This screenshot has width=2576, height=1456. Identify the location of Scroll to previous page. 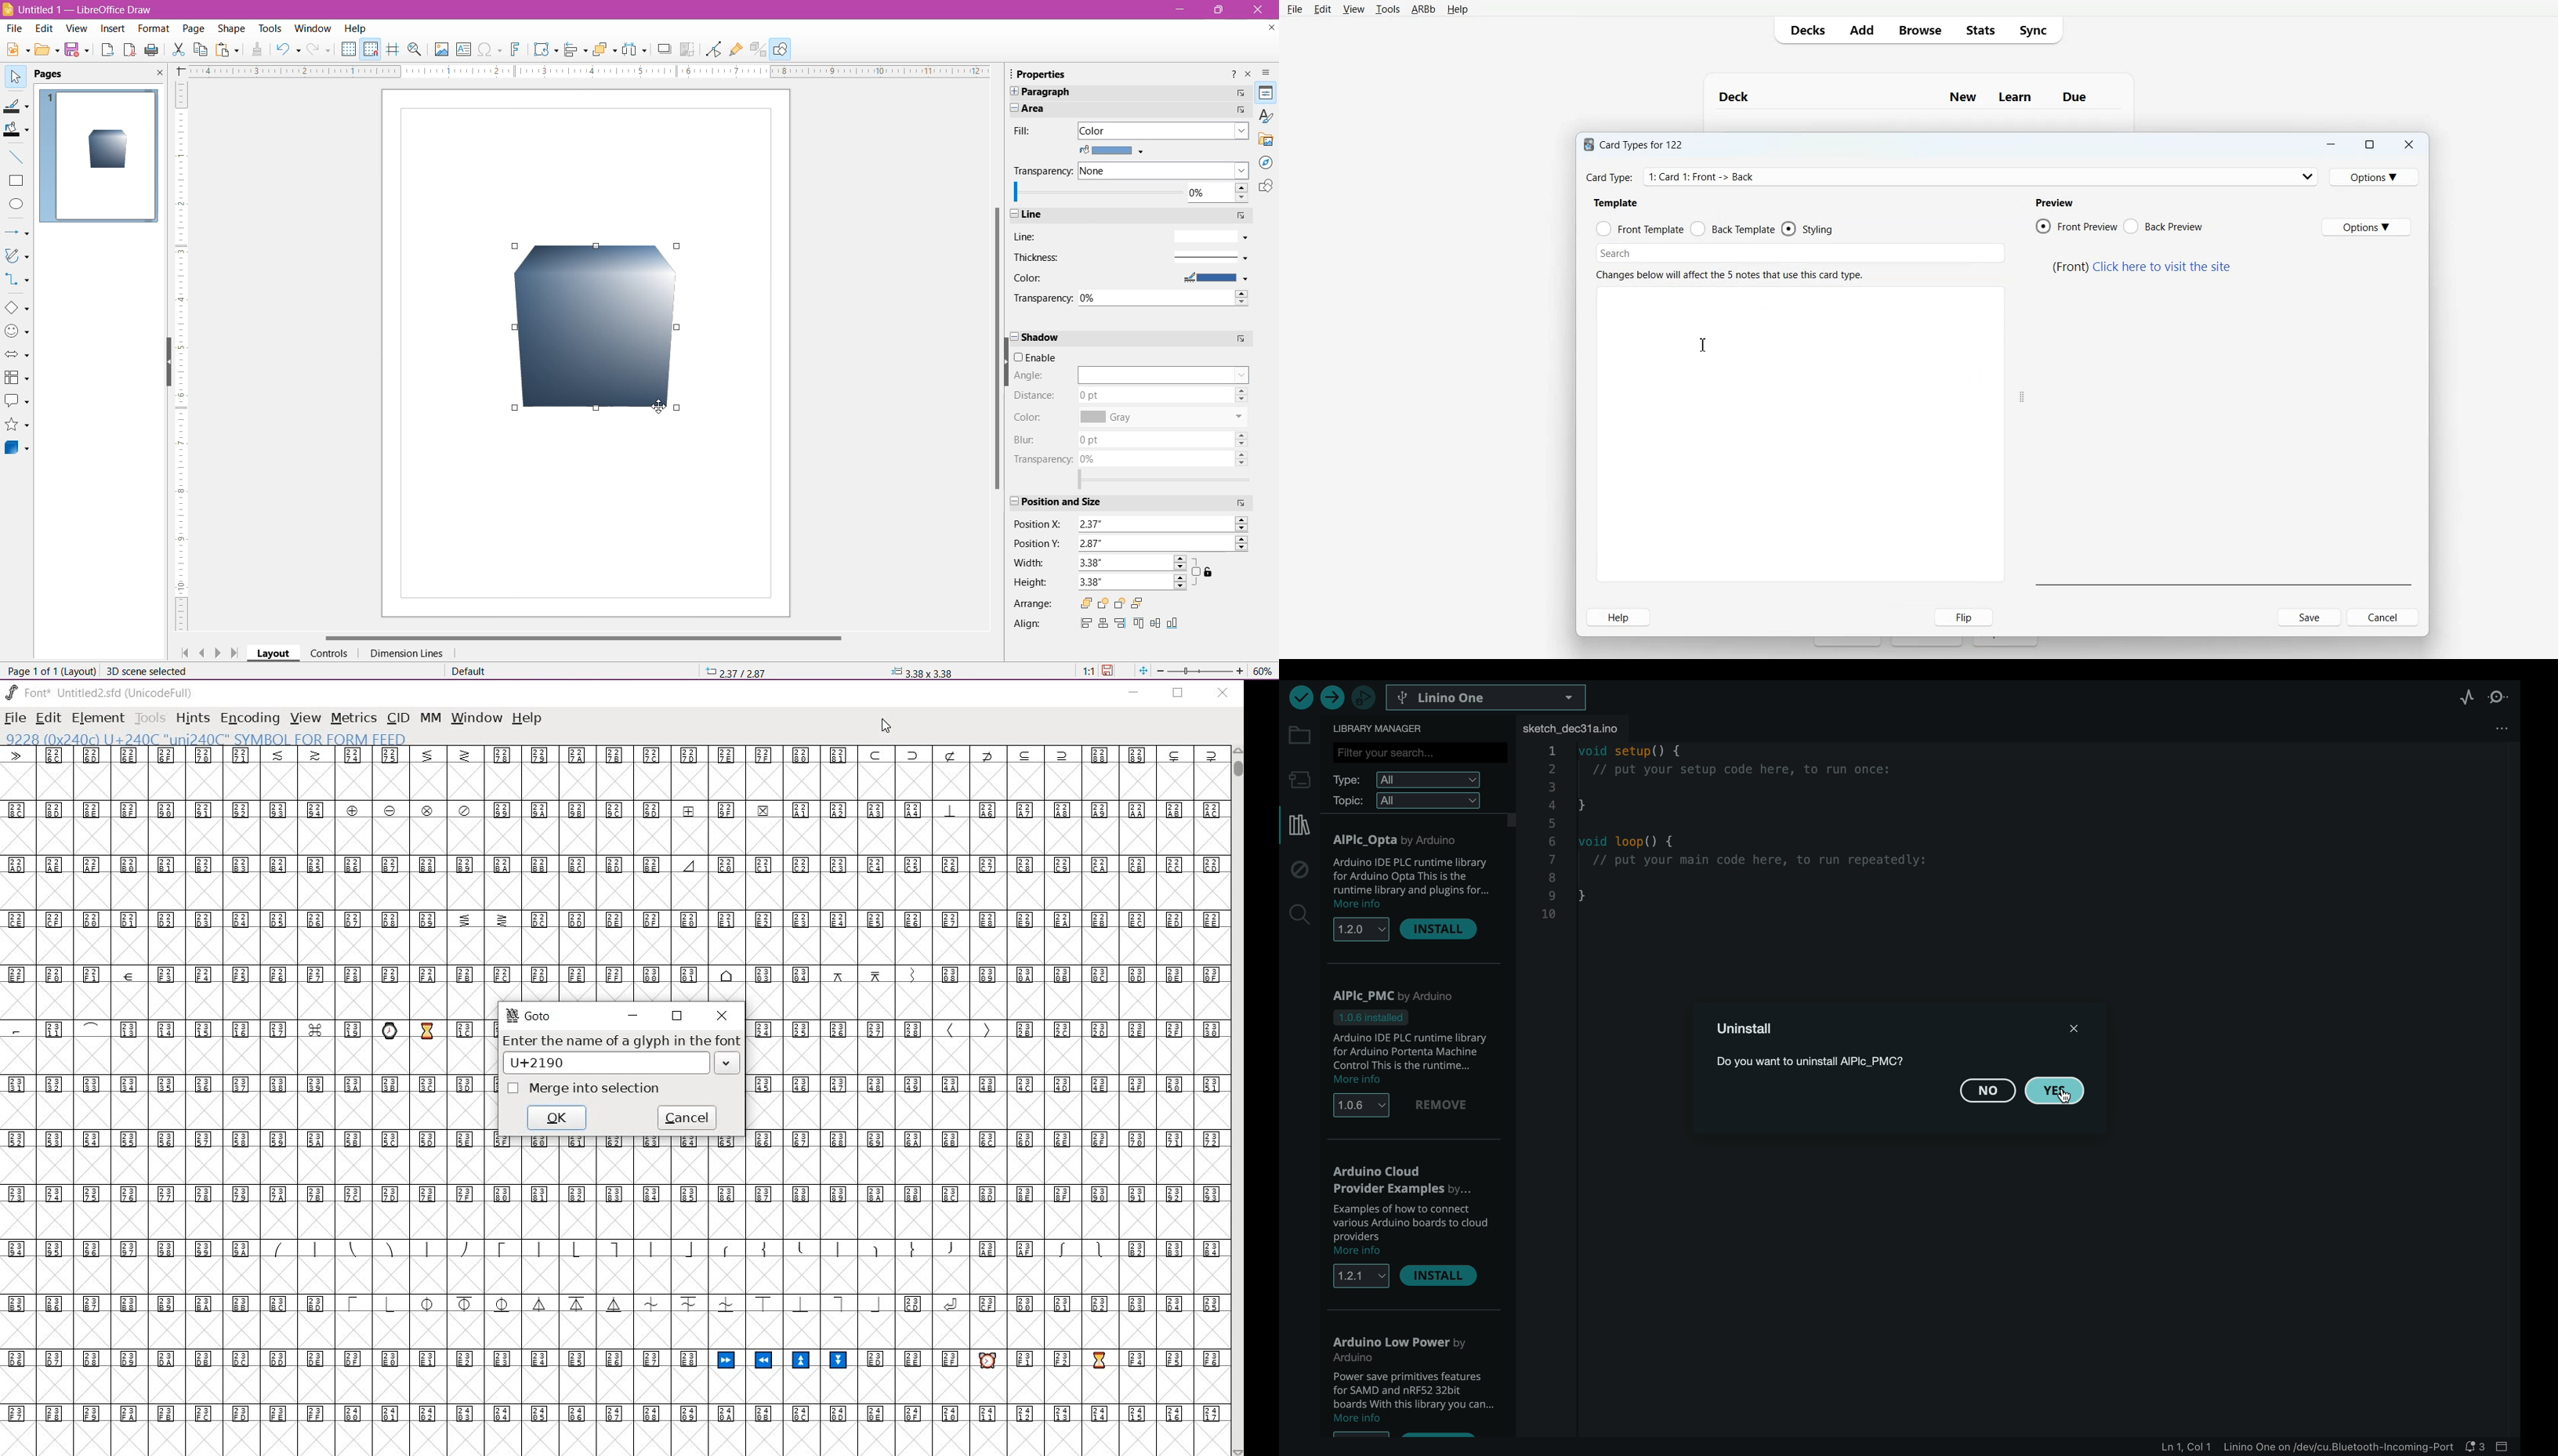
(202, 653).